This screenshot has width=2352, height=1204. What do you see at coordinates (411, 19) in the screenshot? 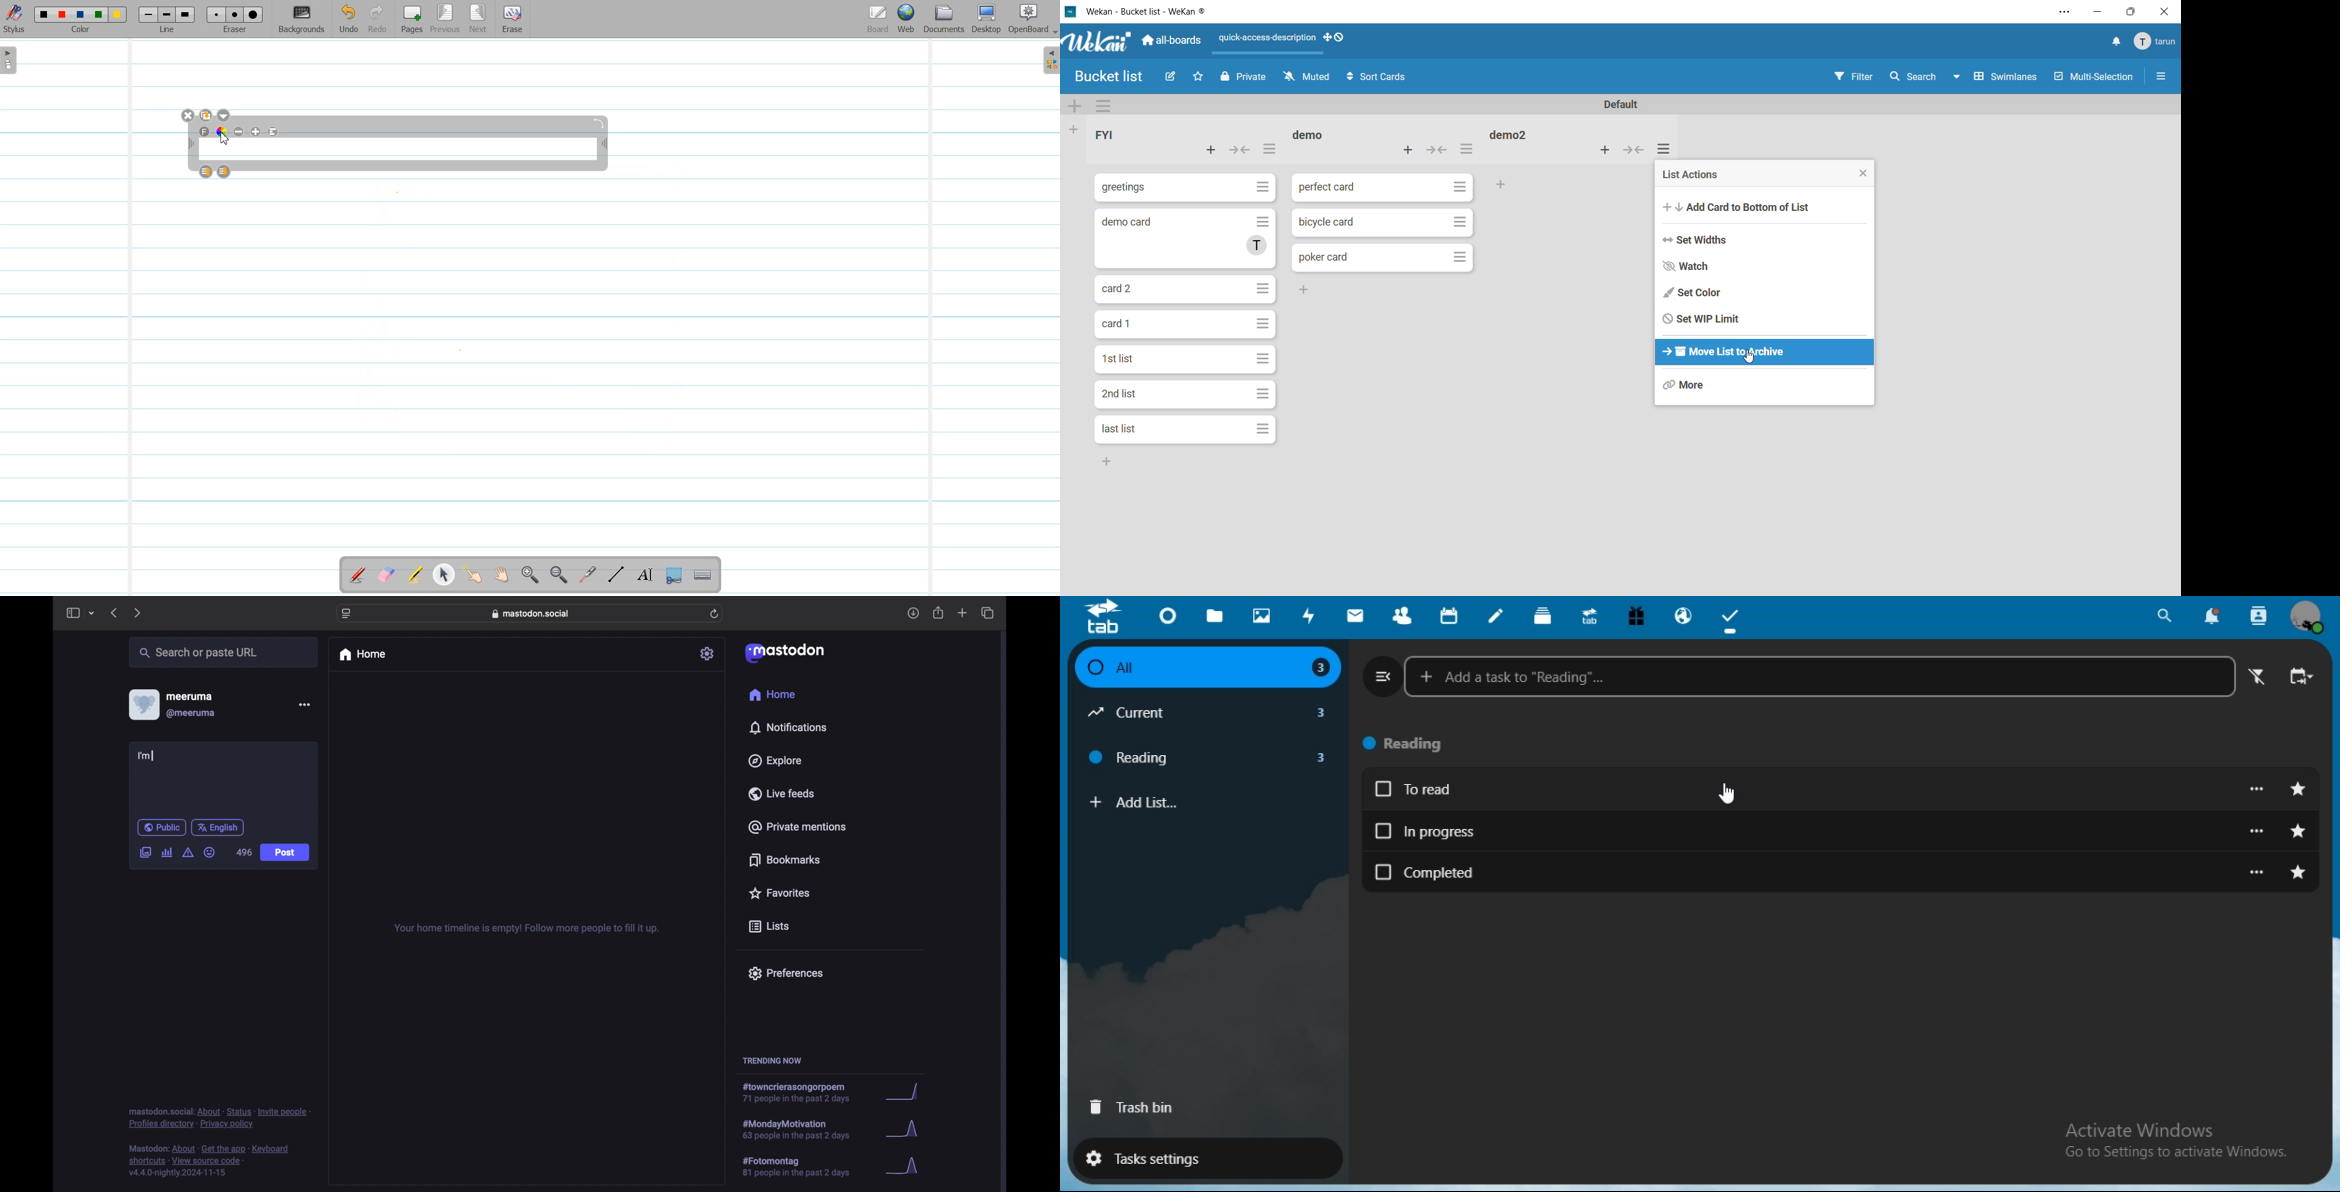
I see `Pages` at bounding box center [411, 19].